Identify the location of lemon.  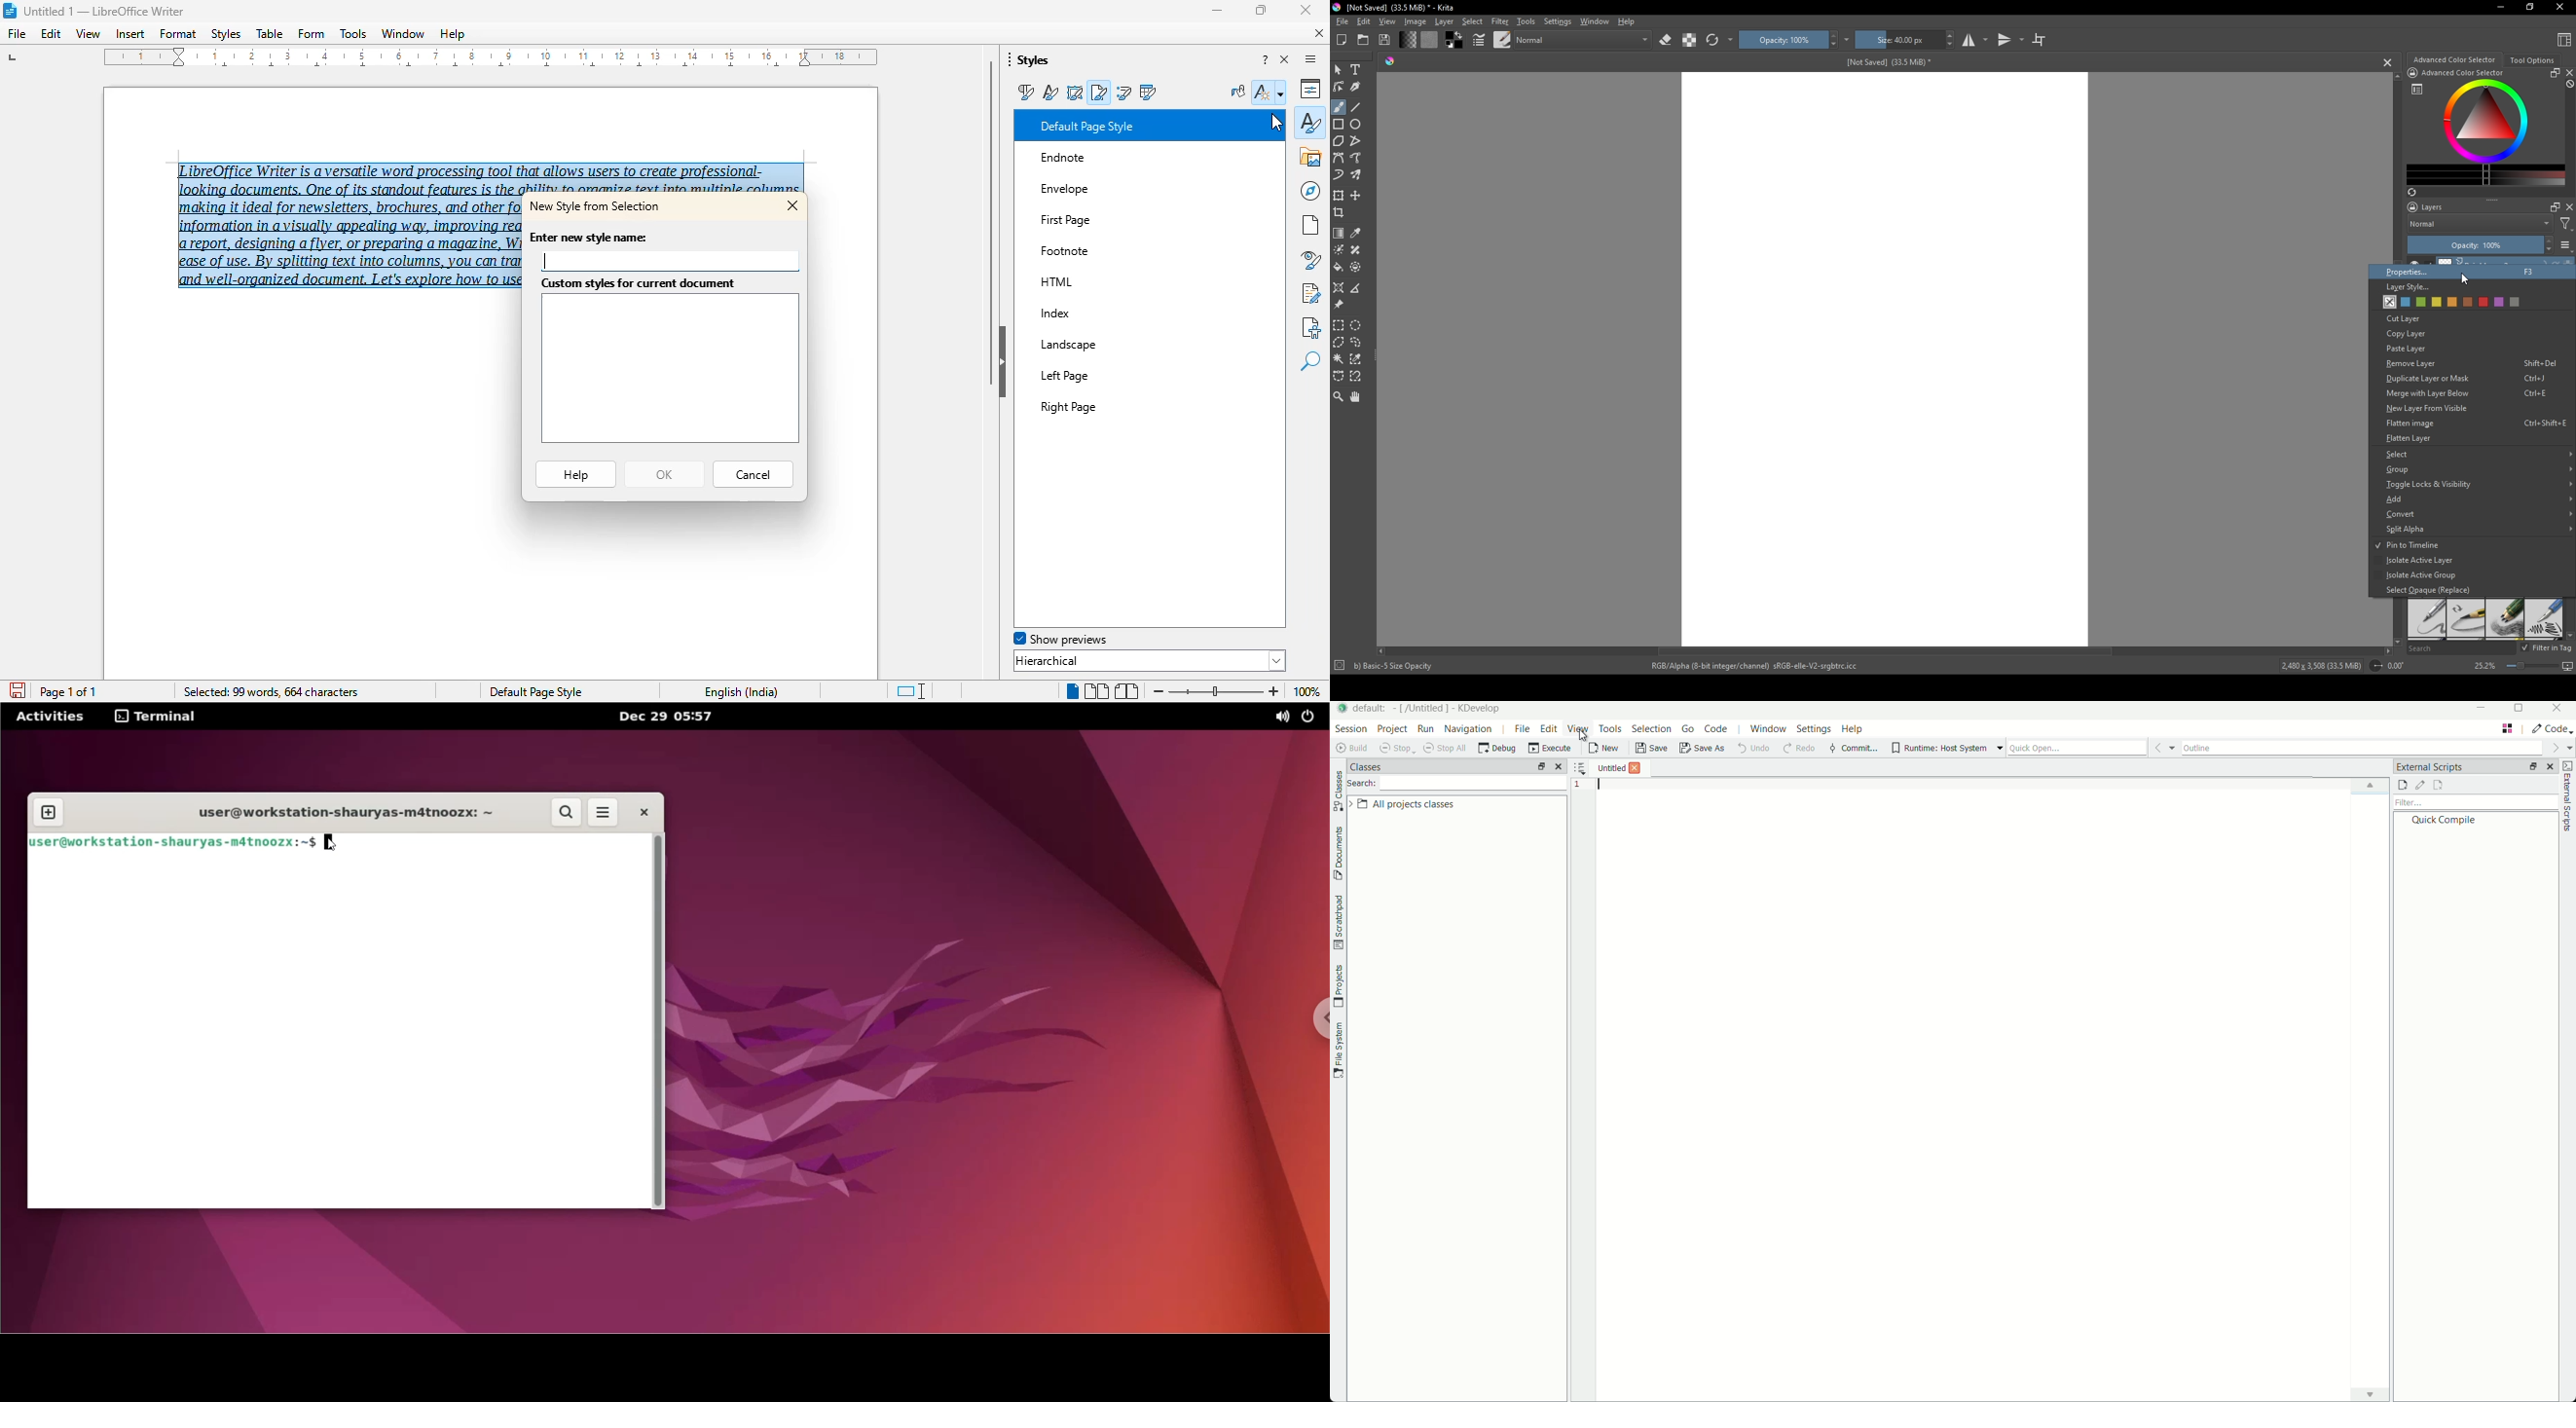
(2435, 302).